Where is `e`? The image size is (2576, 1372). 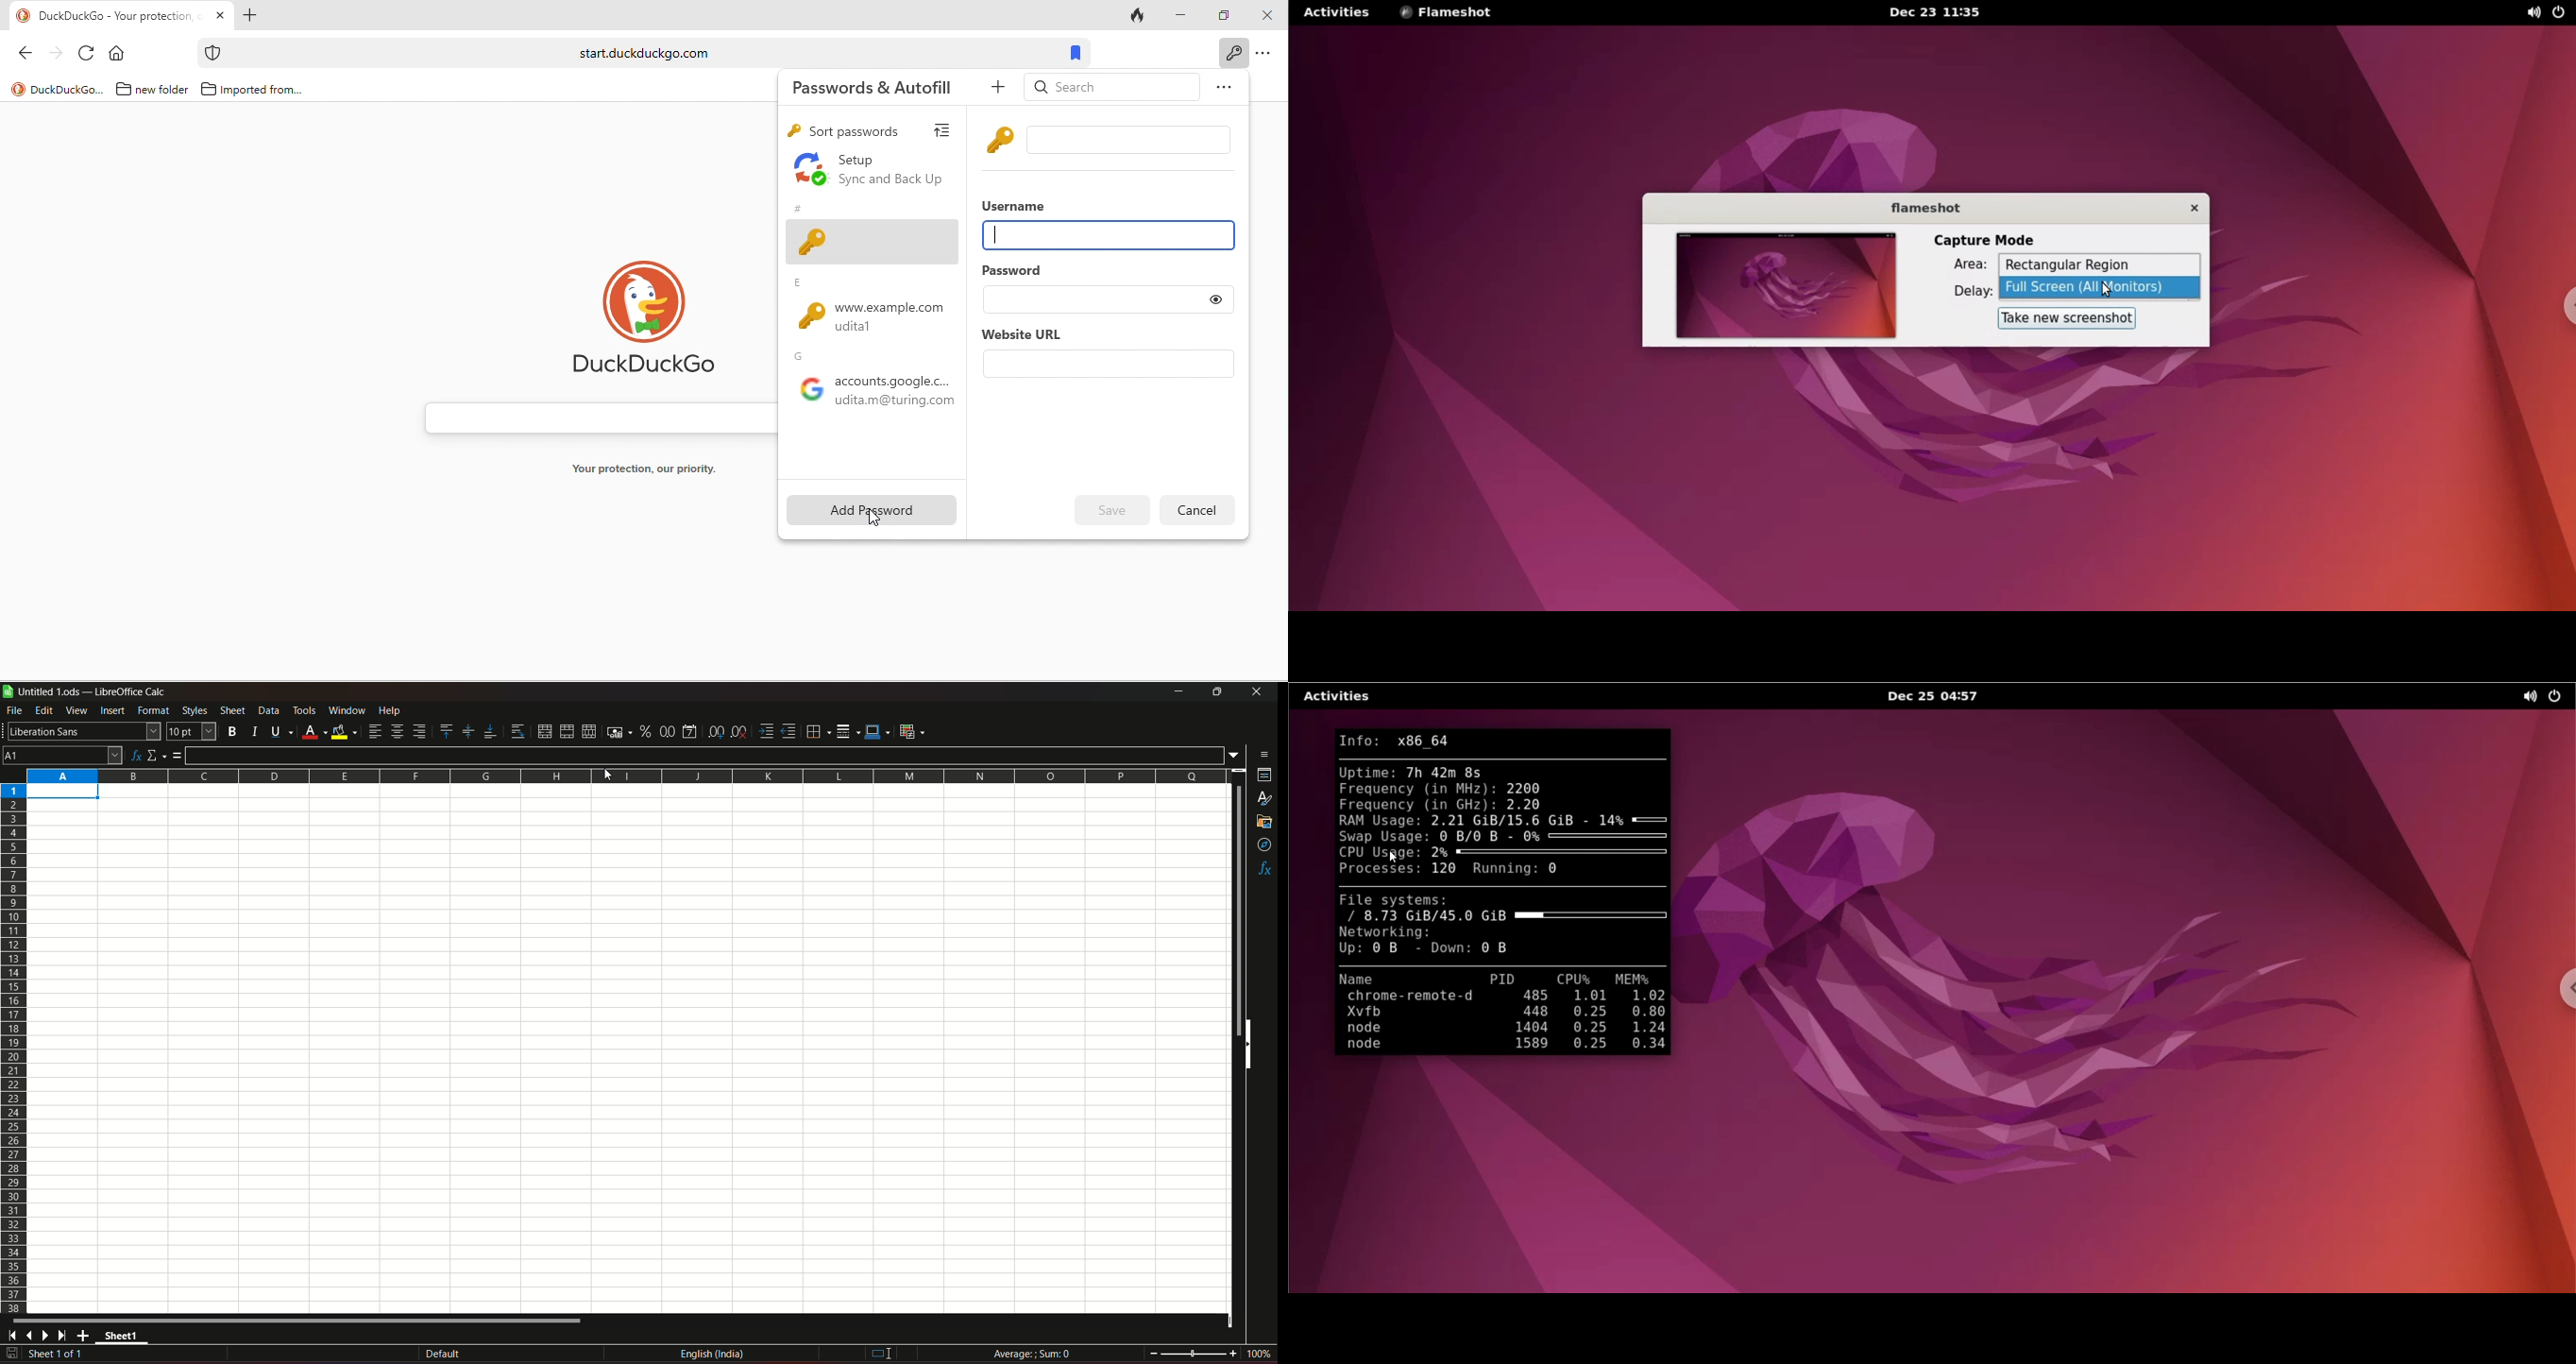
e is located at coordinates (802, 283).